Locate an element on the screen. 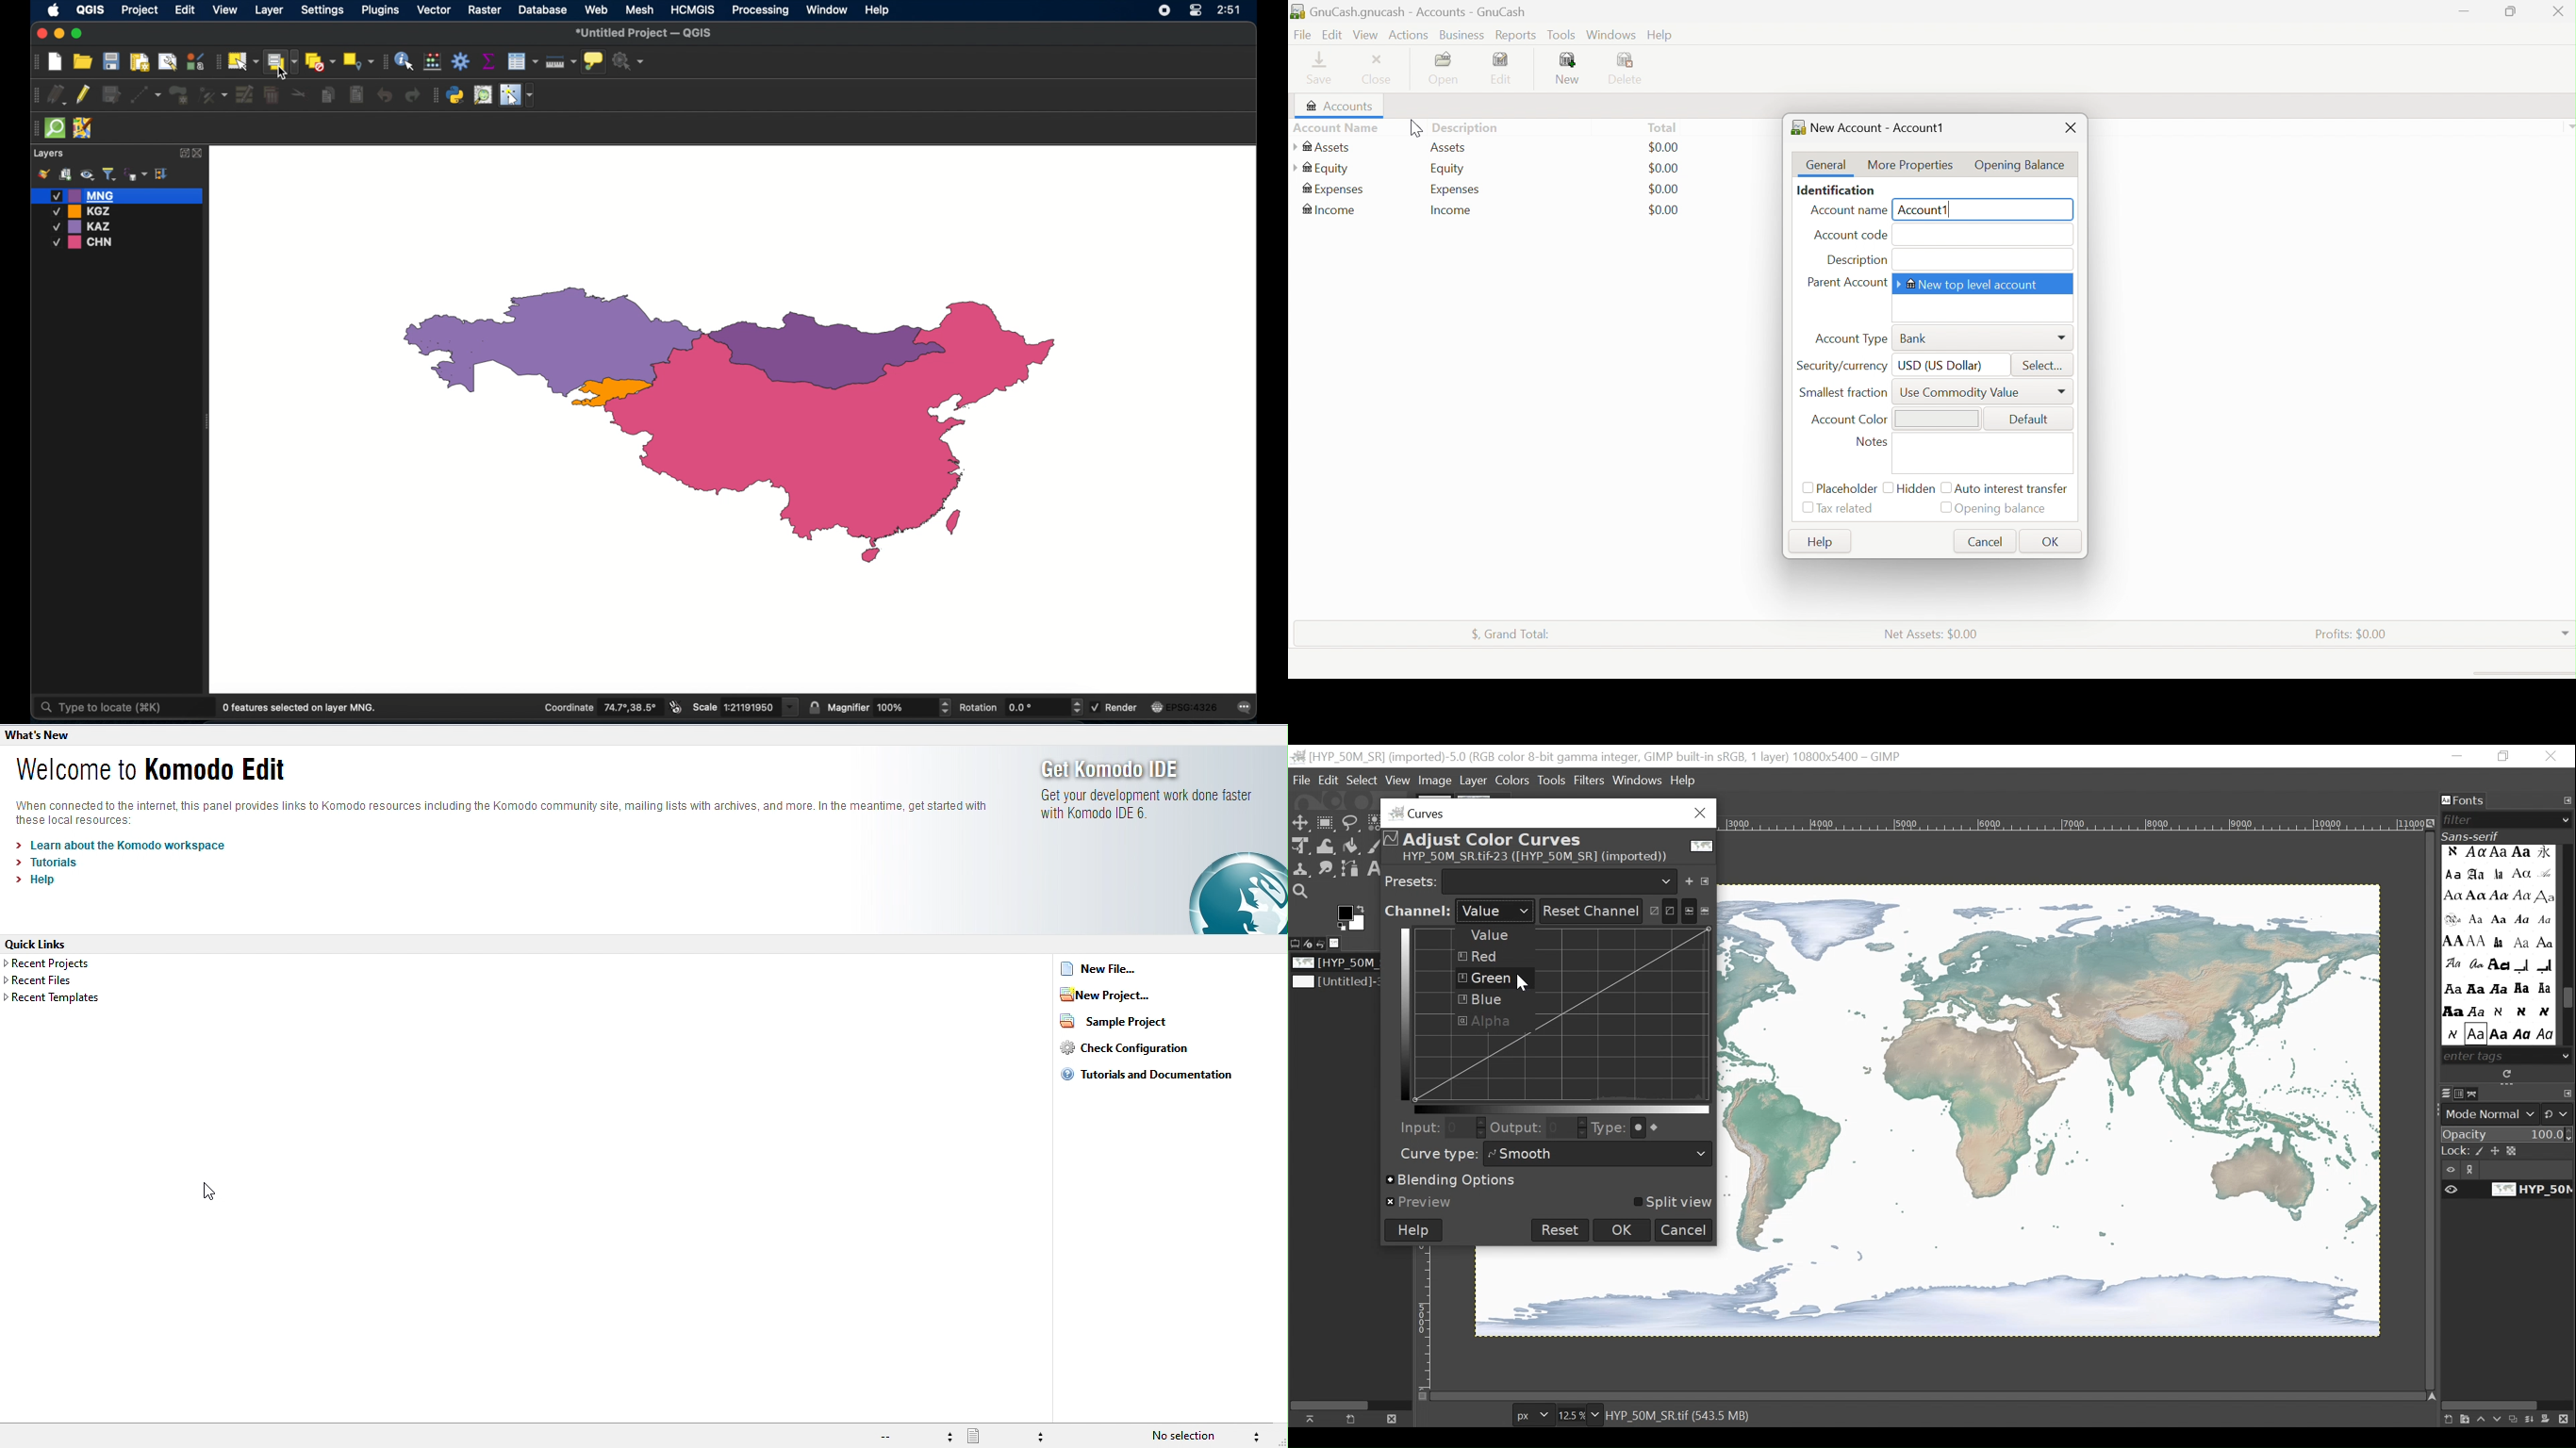 This screenshot has width=2576, height=1456. Device status is located at coordinates (1310, 943).